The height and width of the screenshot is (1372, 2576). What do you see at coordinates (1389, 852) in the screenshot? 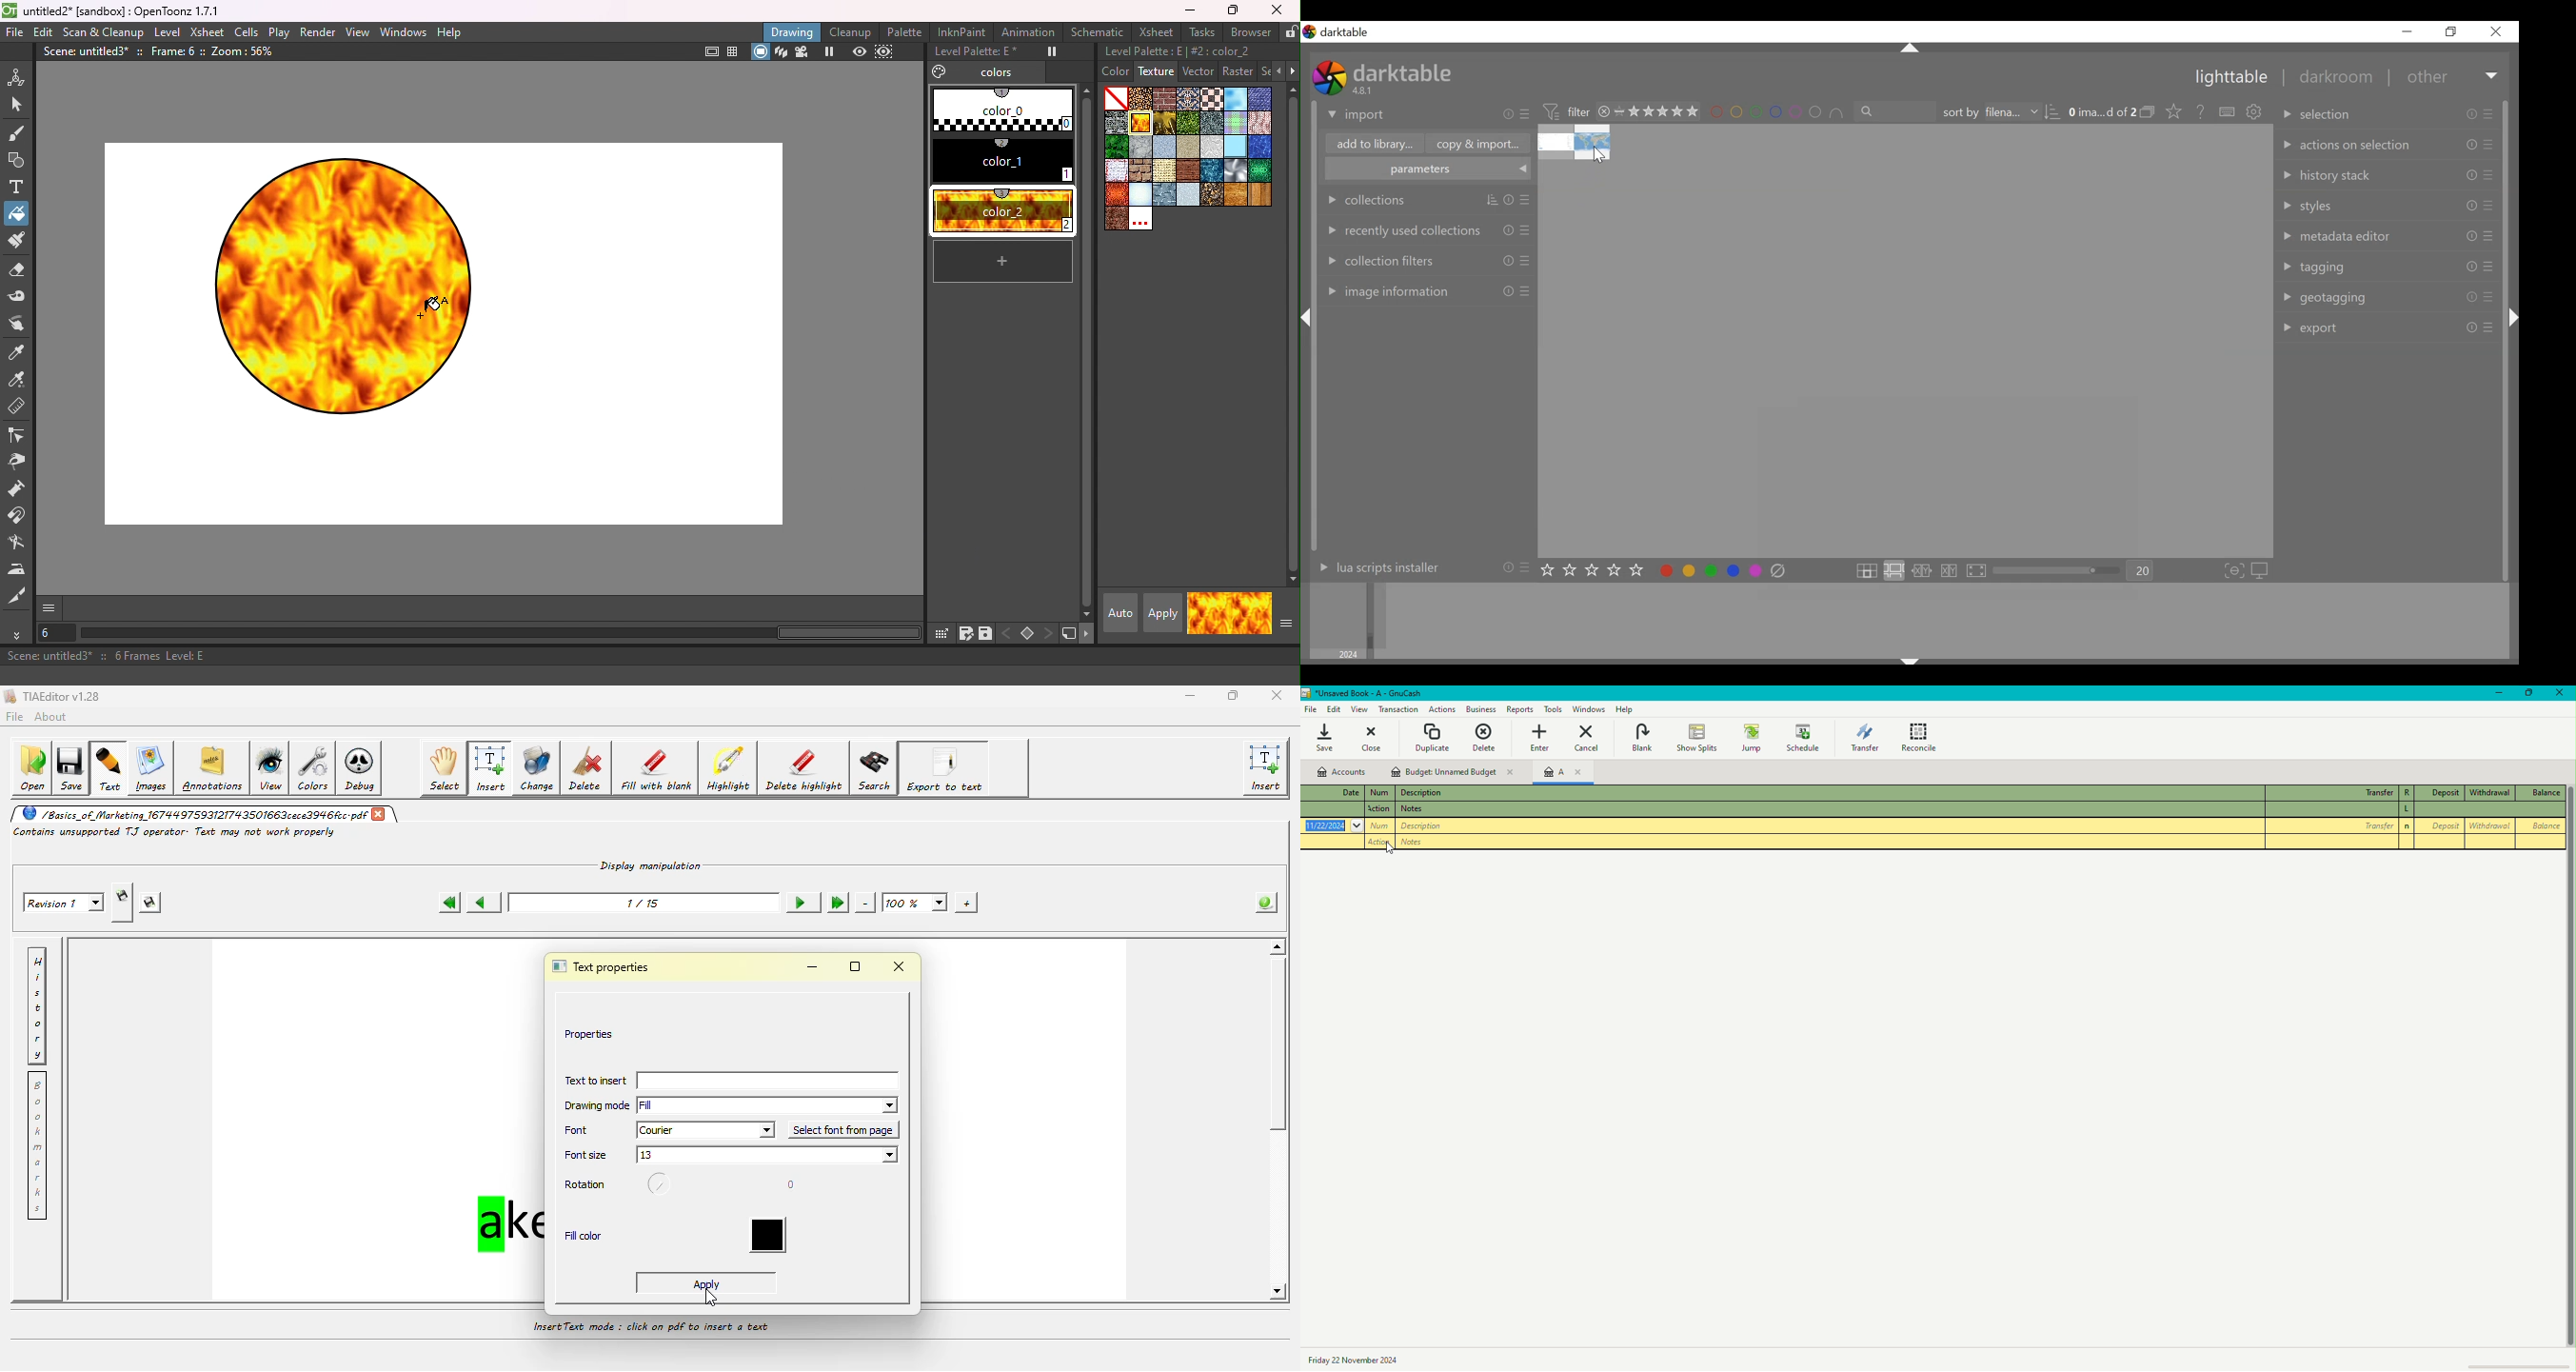
I see `cursor` at bounding box center [1389, 852].